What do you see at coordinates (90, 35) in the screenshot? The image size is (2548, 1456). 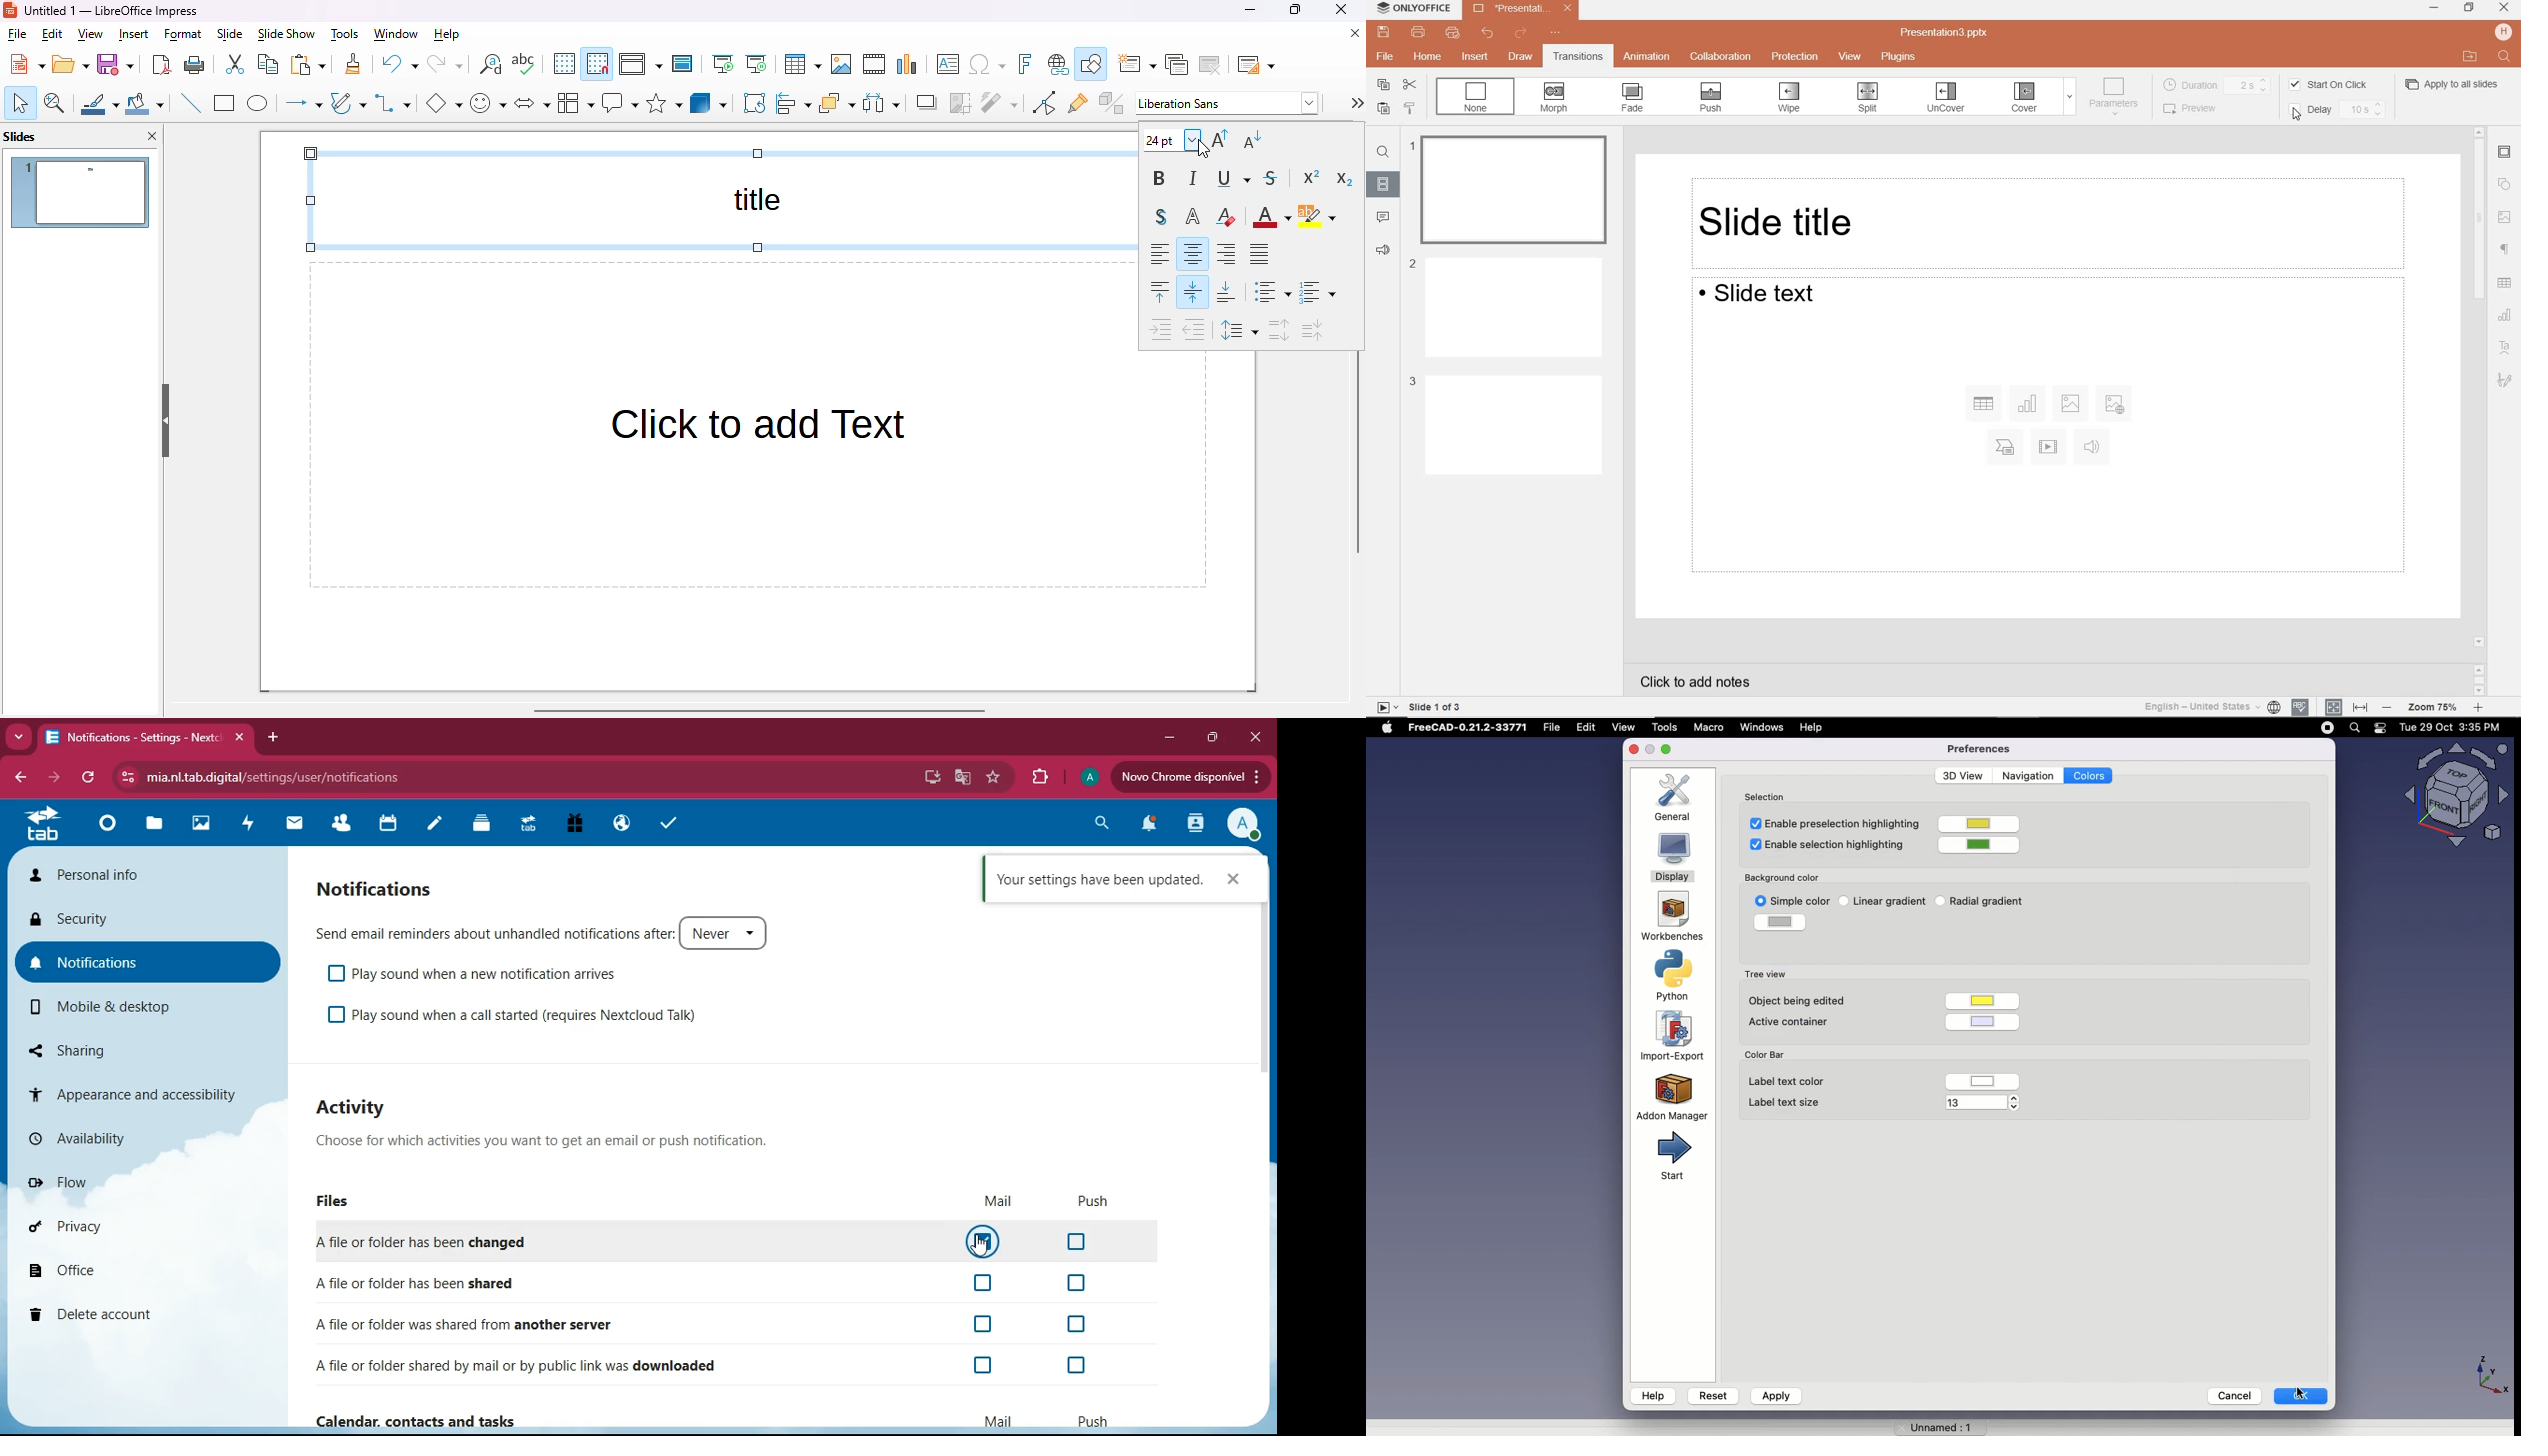 I see `view` at bounding box center [90, 35].